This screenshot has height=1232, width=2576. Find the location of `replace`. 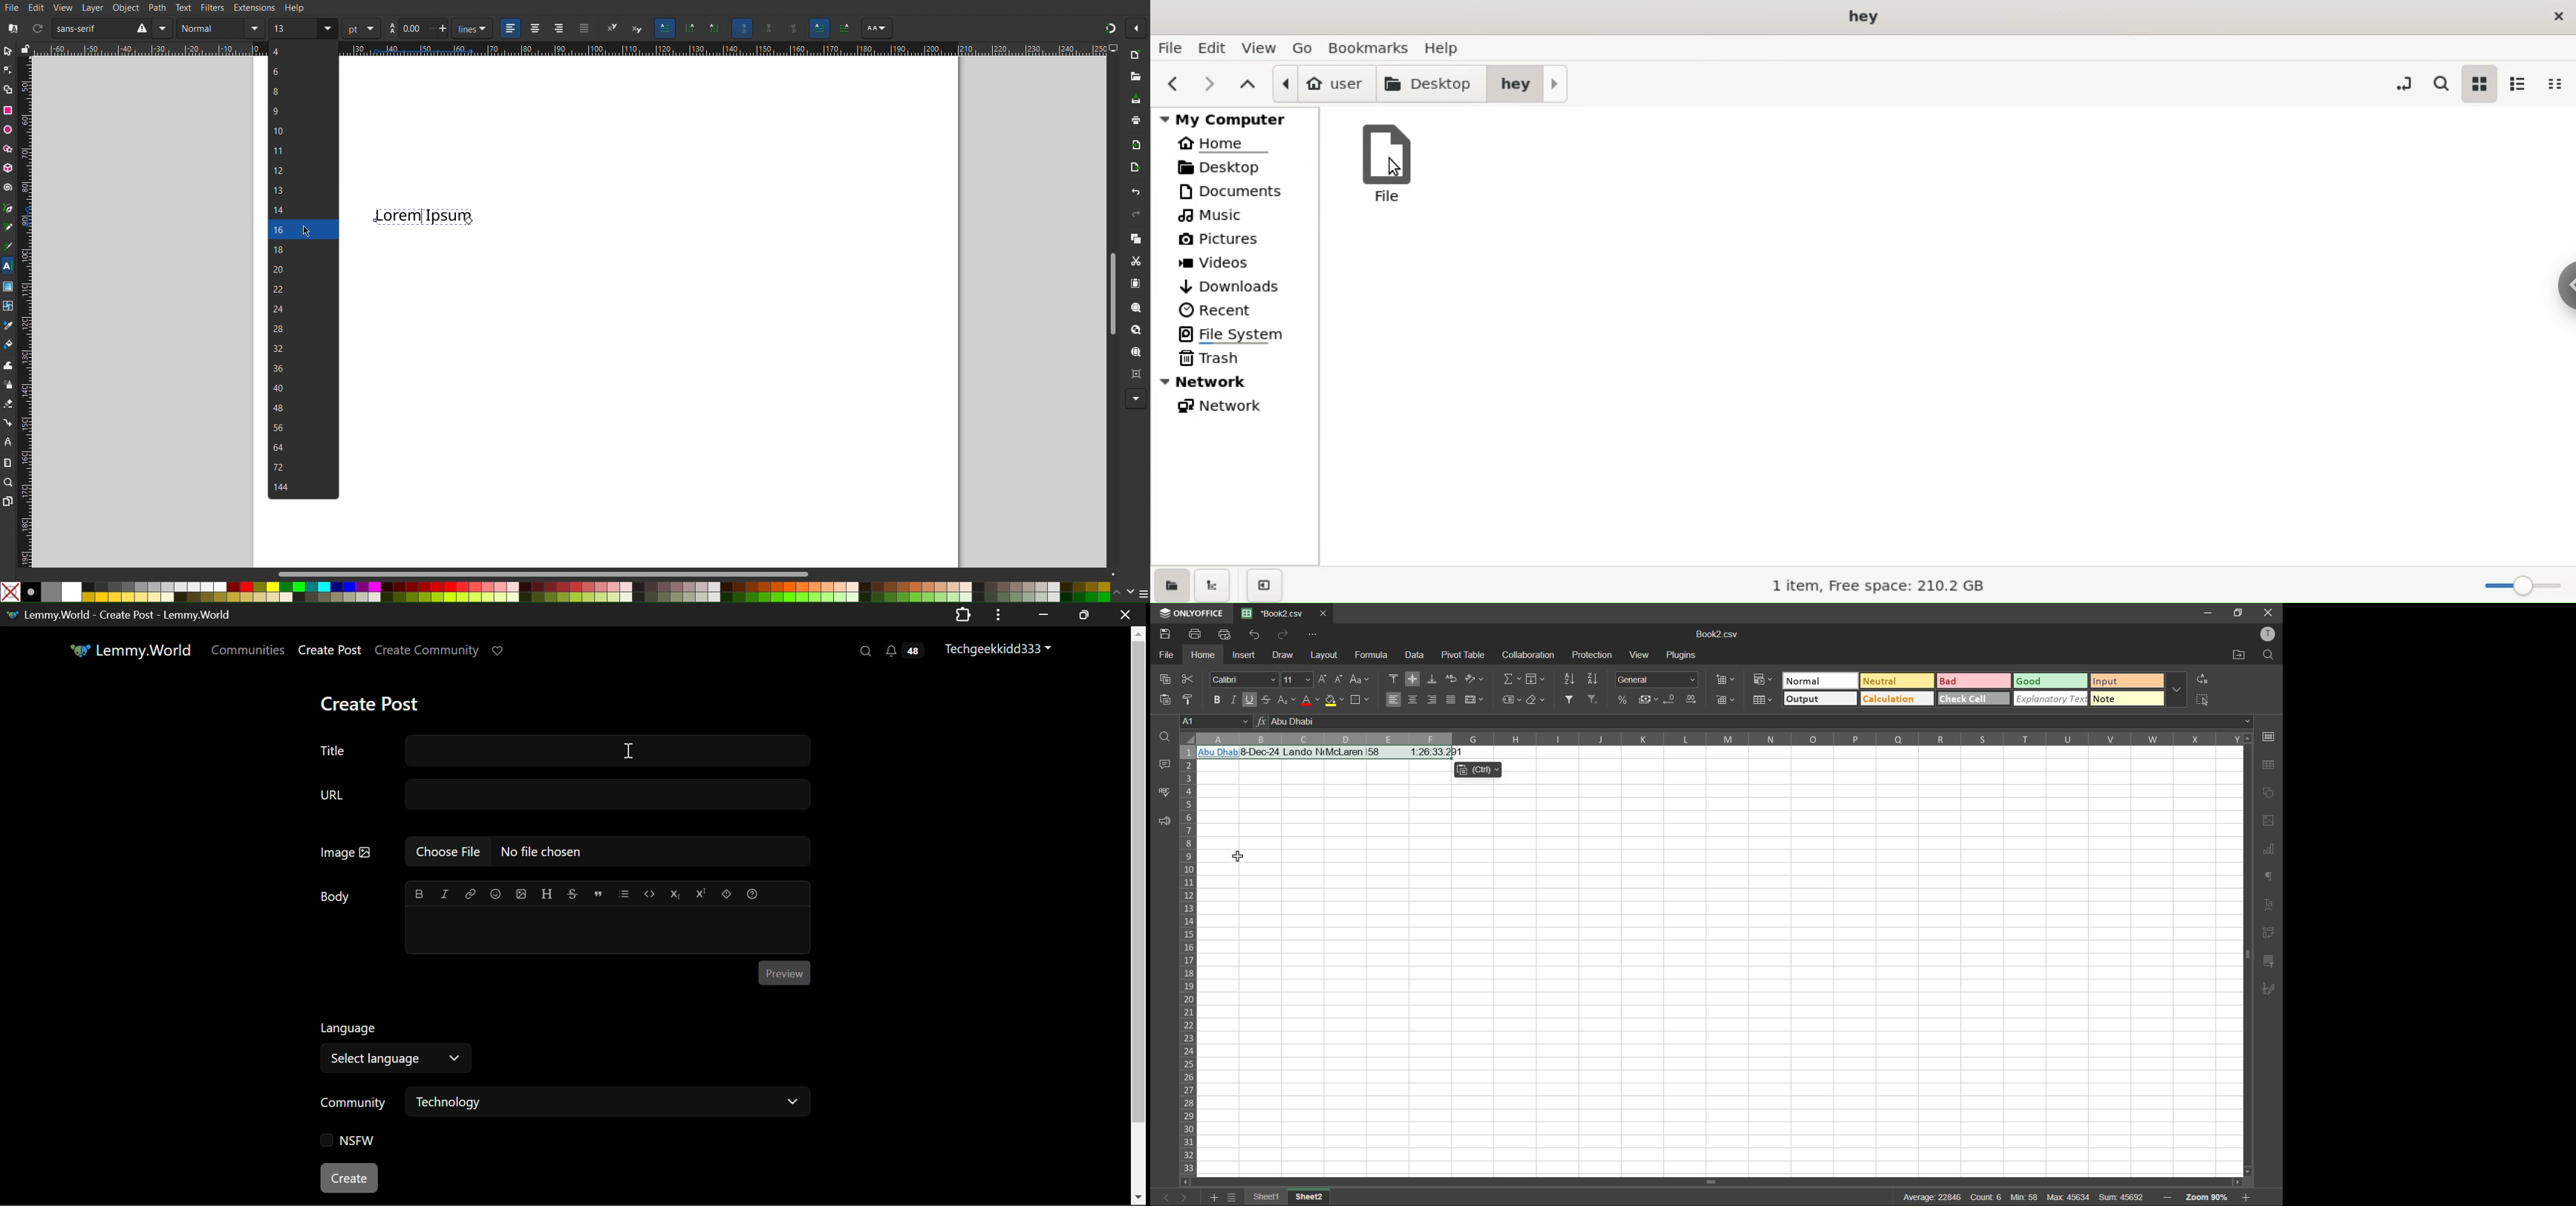

replace is located at coordinates (2204, 679).